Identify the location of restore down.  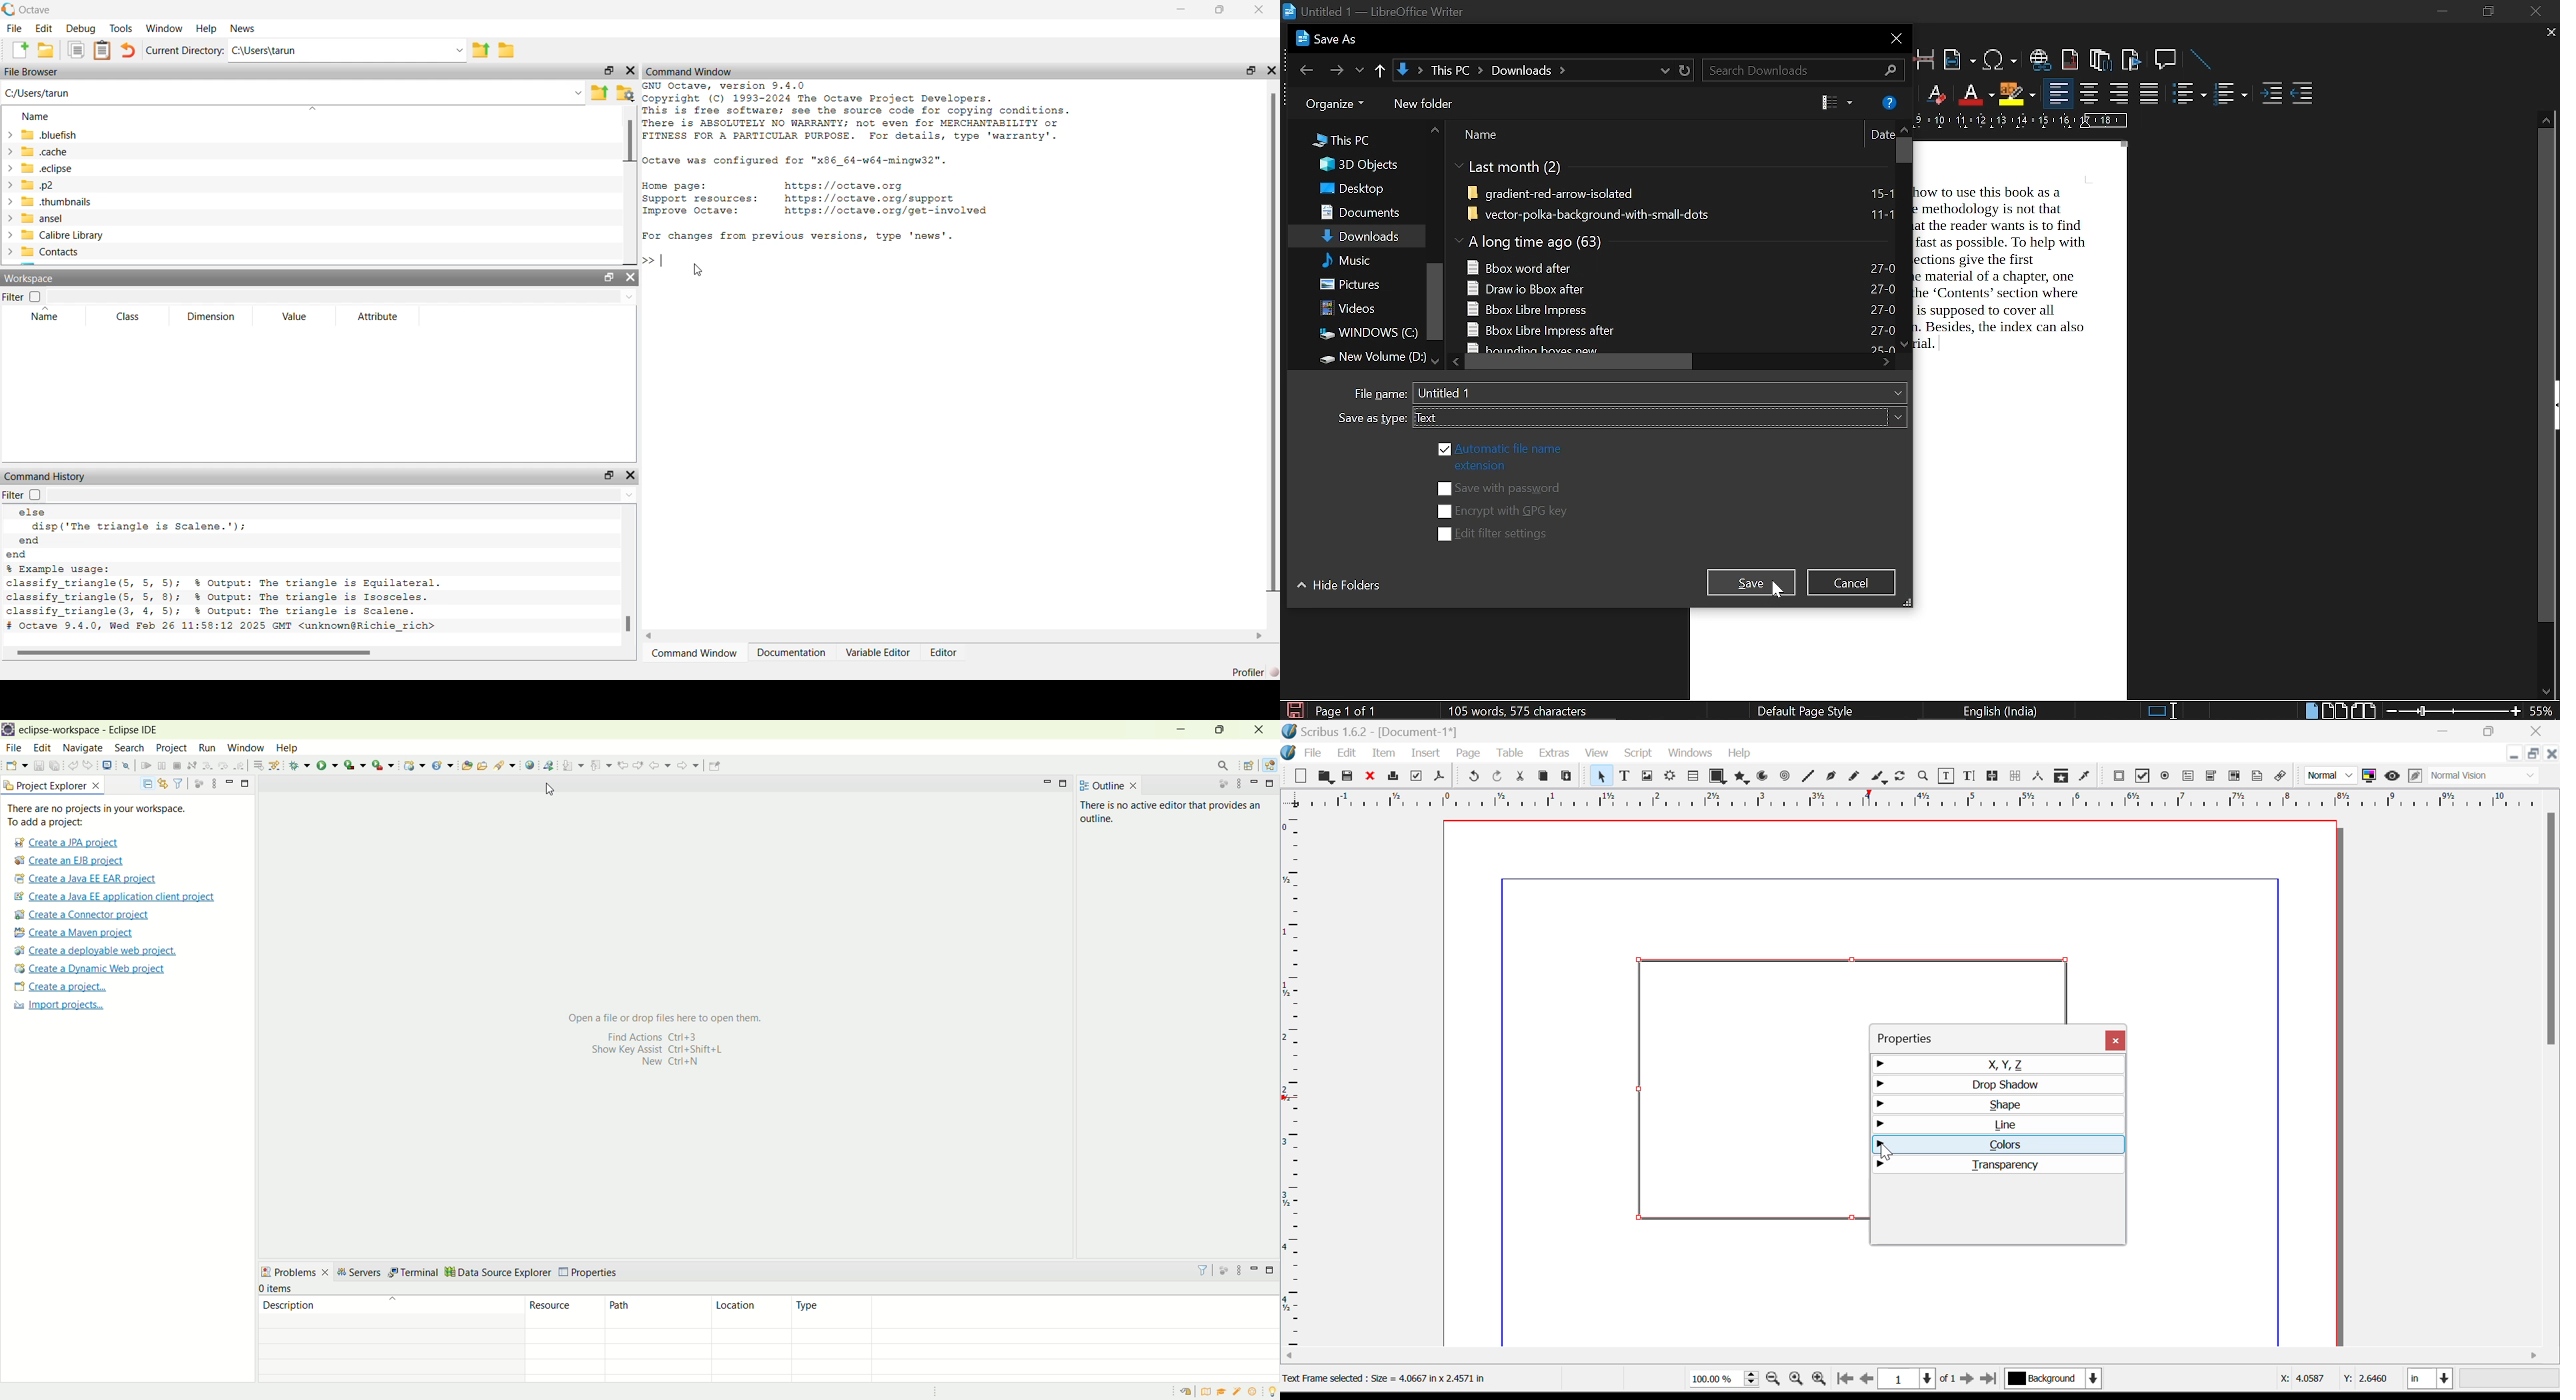
(2486, 12).